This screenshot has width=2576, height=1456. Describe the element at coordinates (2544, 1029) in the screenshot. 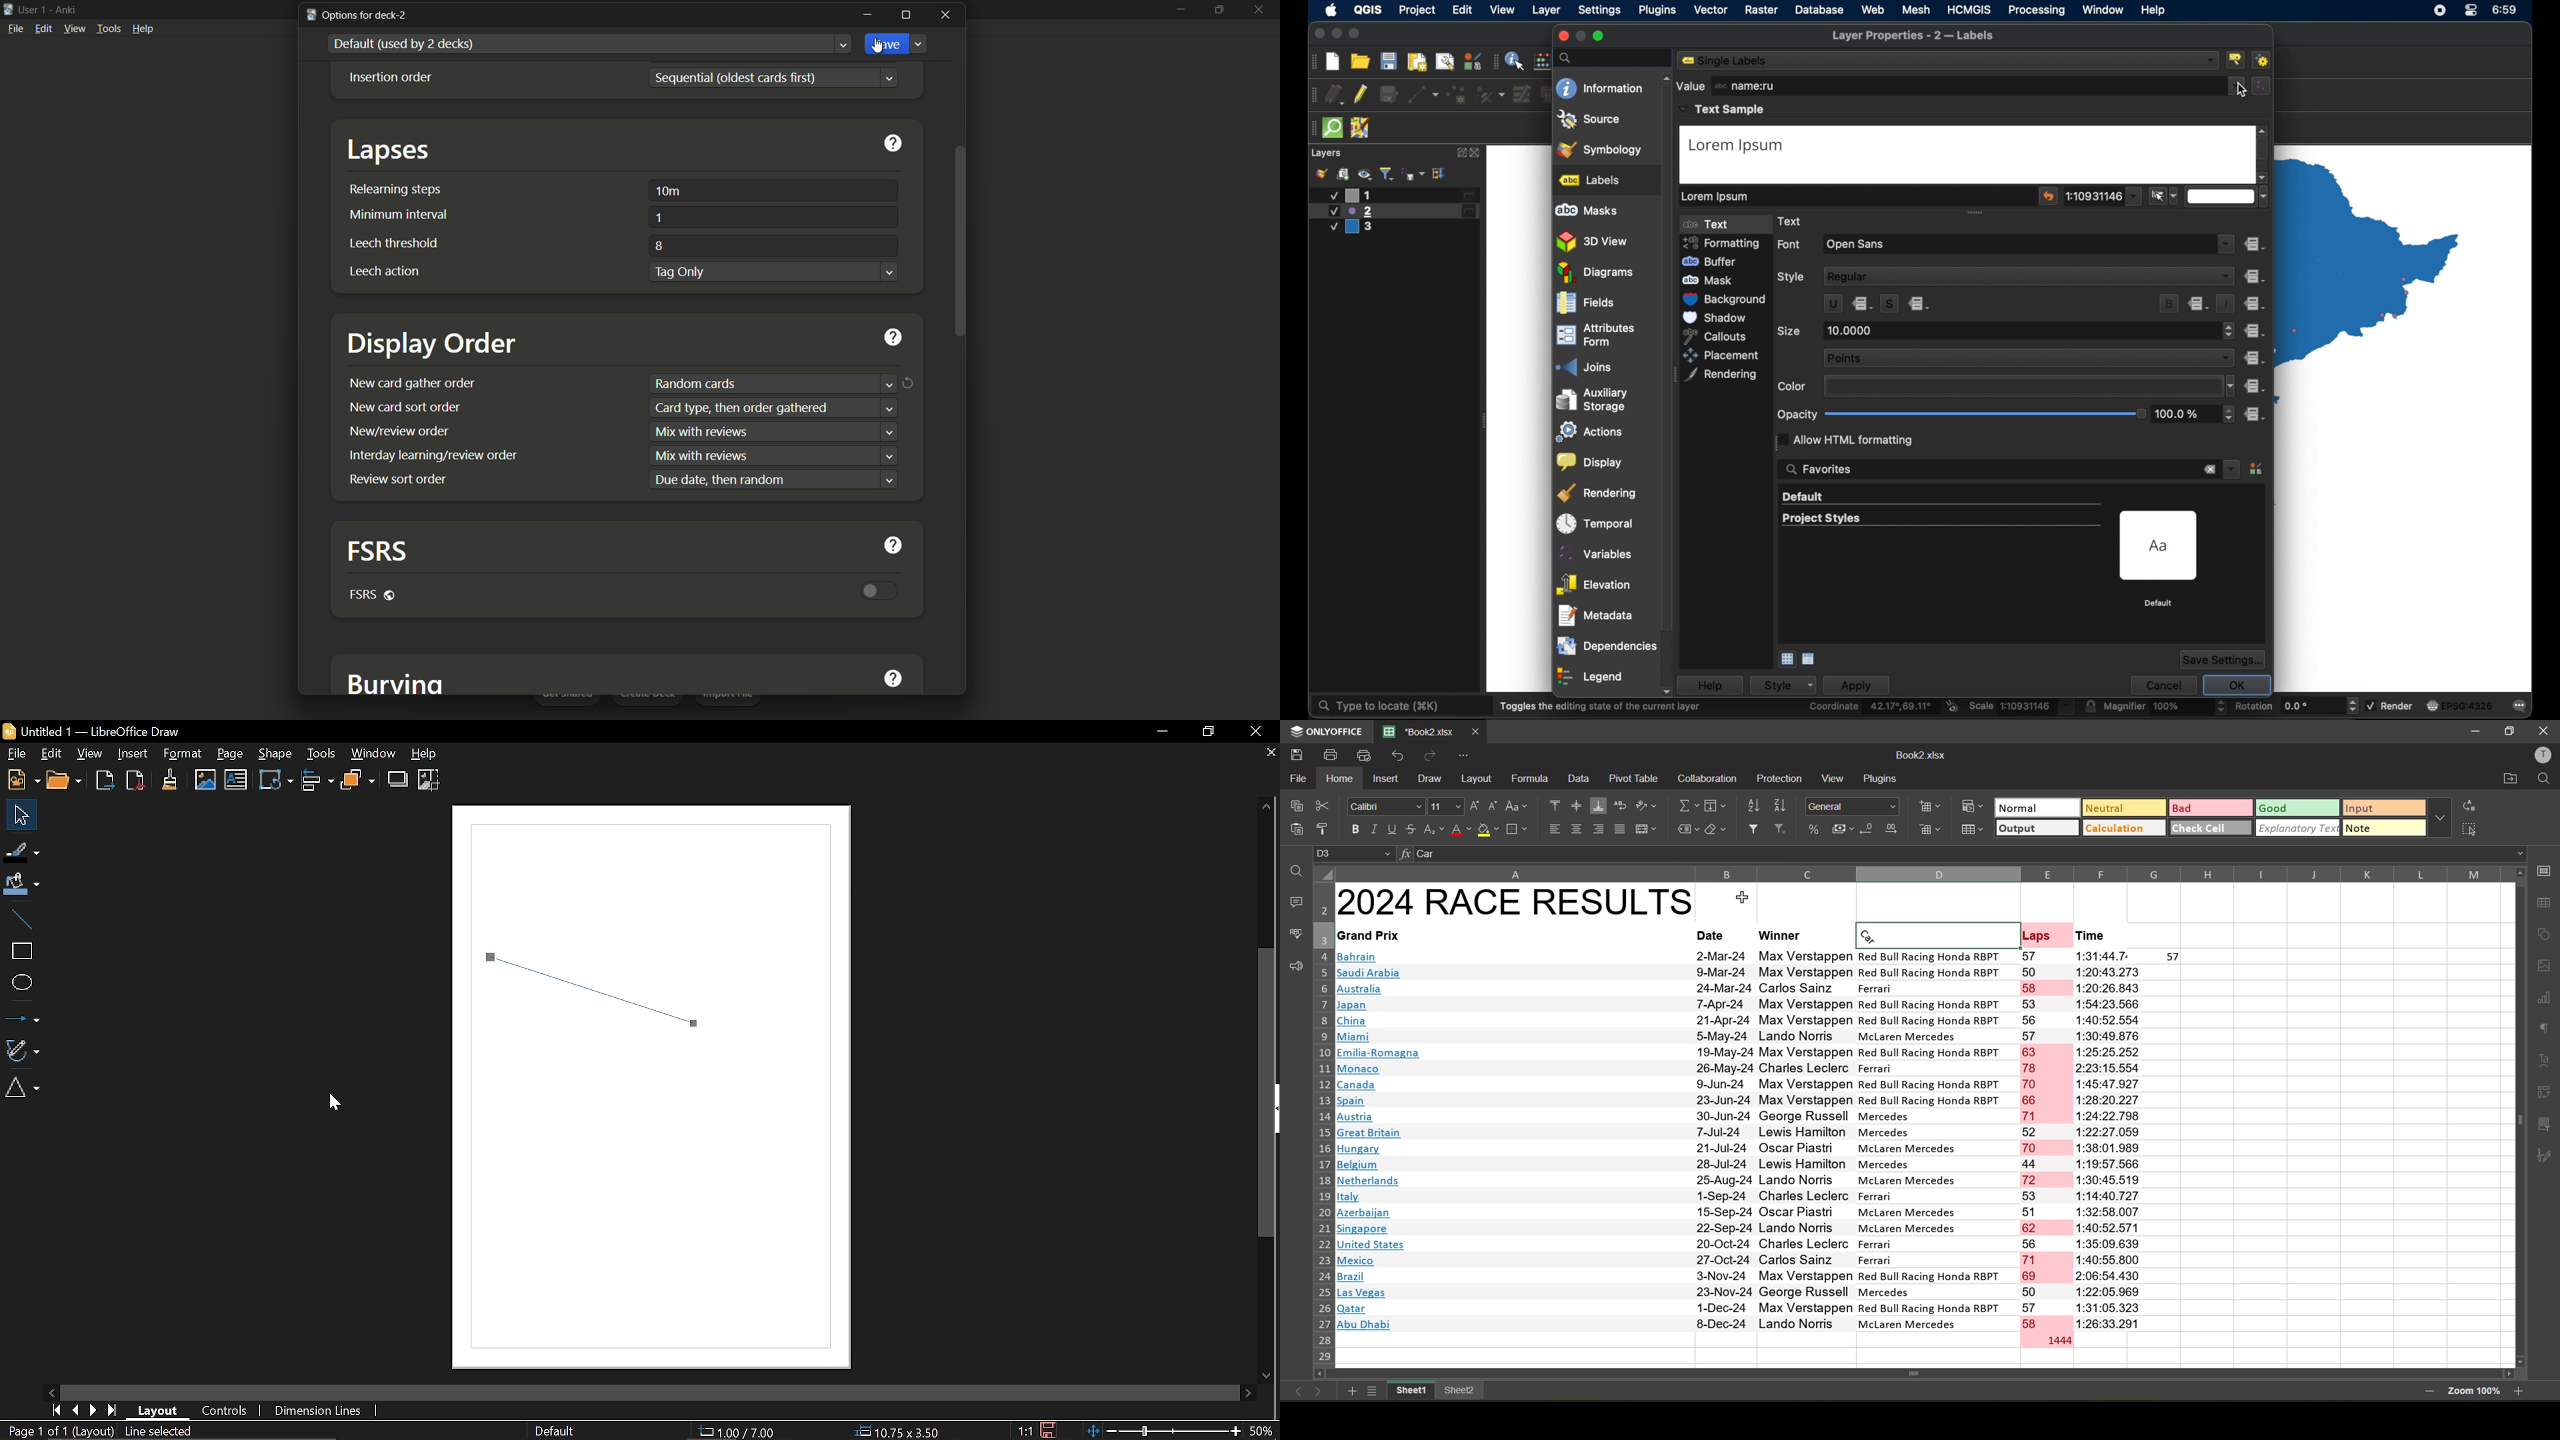

I see `paragraph` at that location.